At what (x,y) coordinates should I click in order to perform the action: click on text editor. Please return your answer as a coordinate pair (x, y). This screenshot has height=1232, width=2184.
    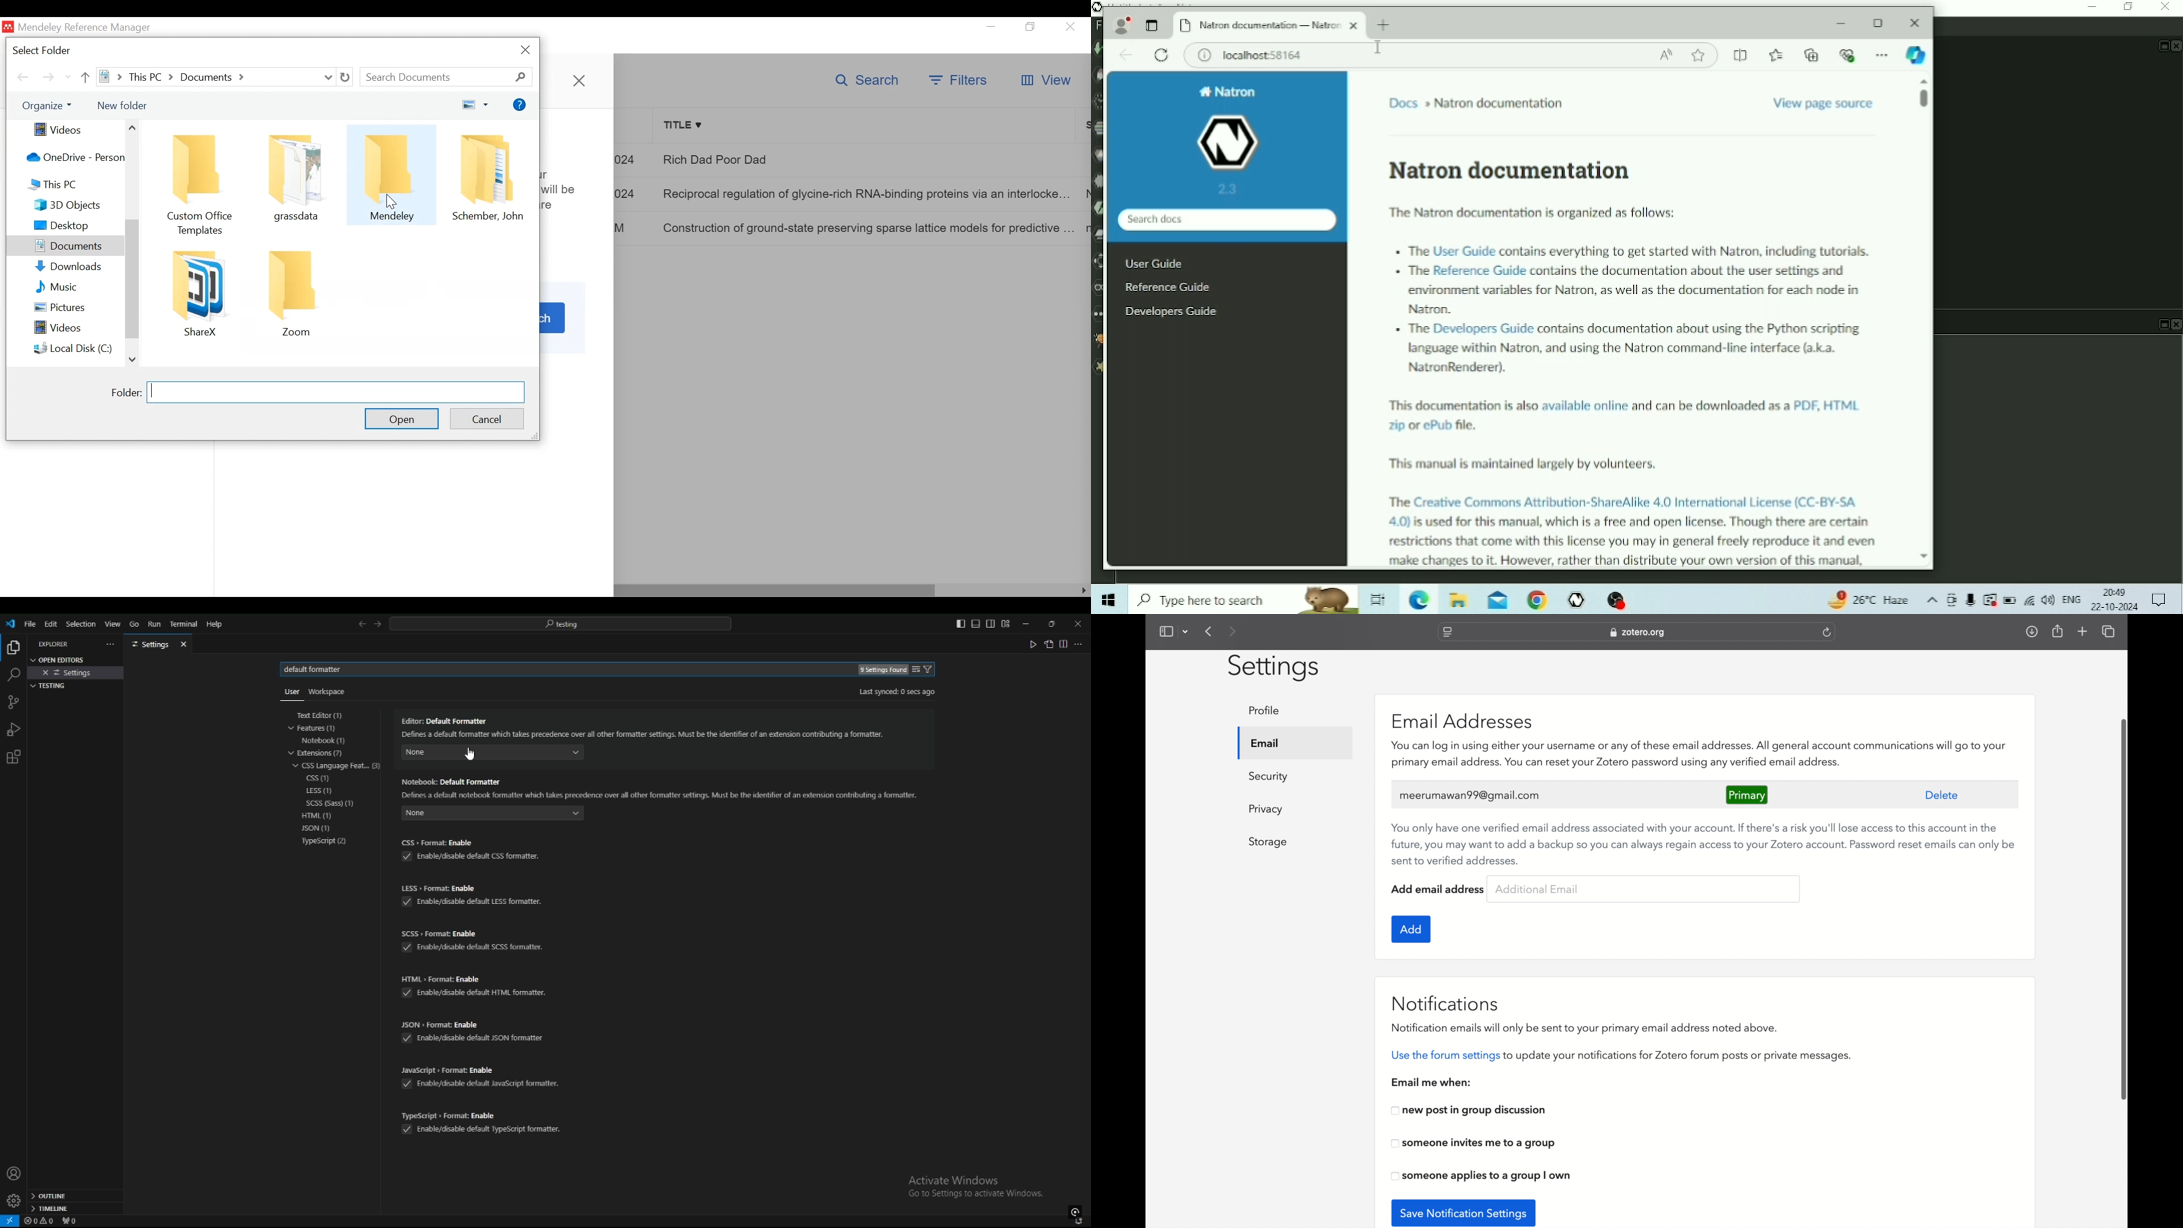
    Looking at the image, I should click on (327, 715).